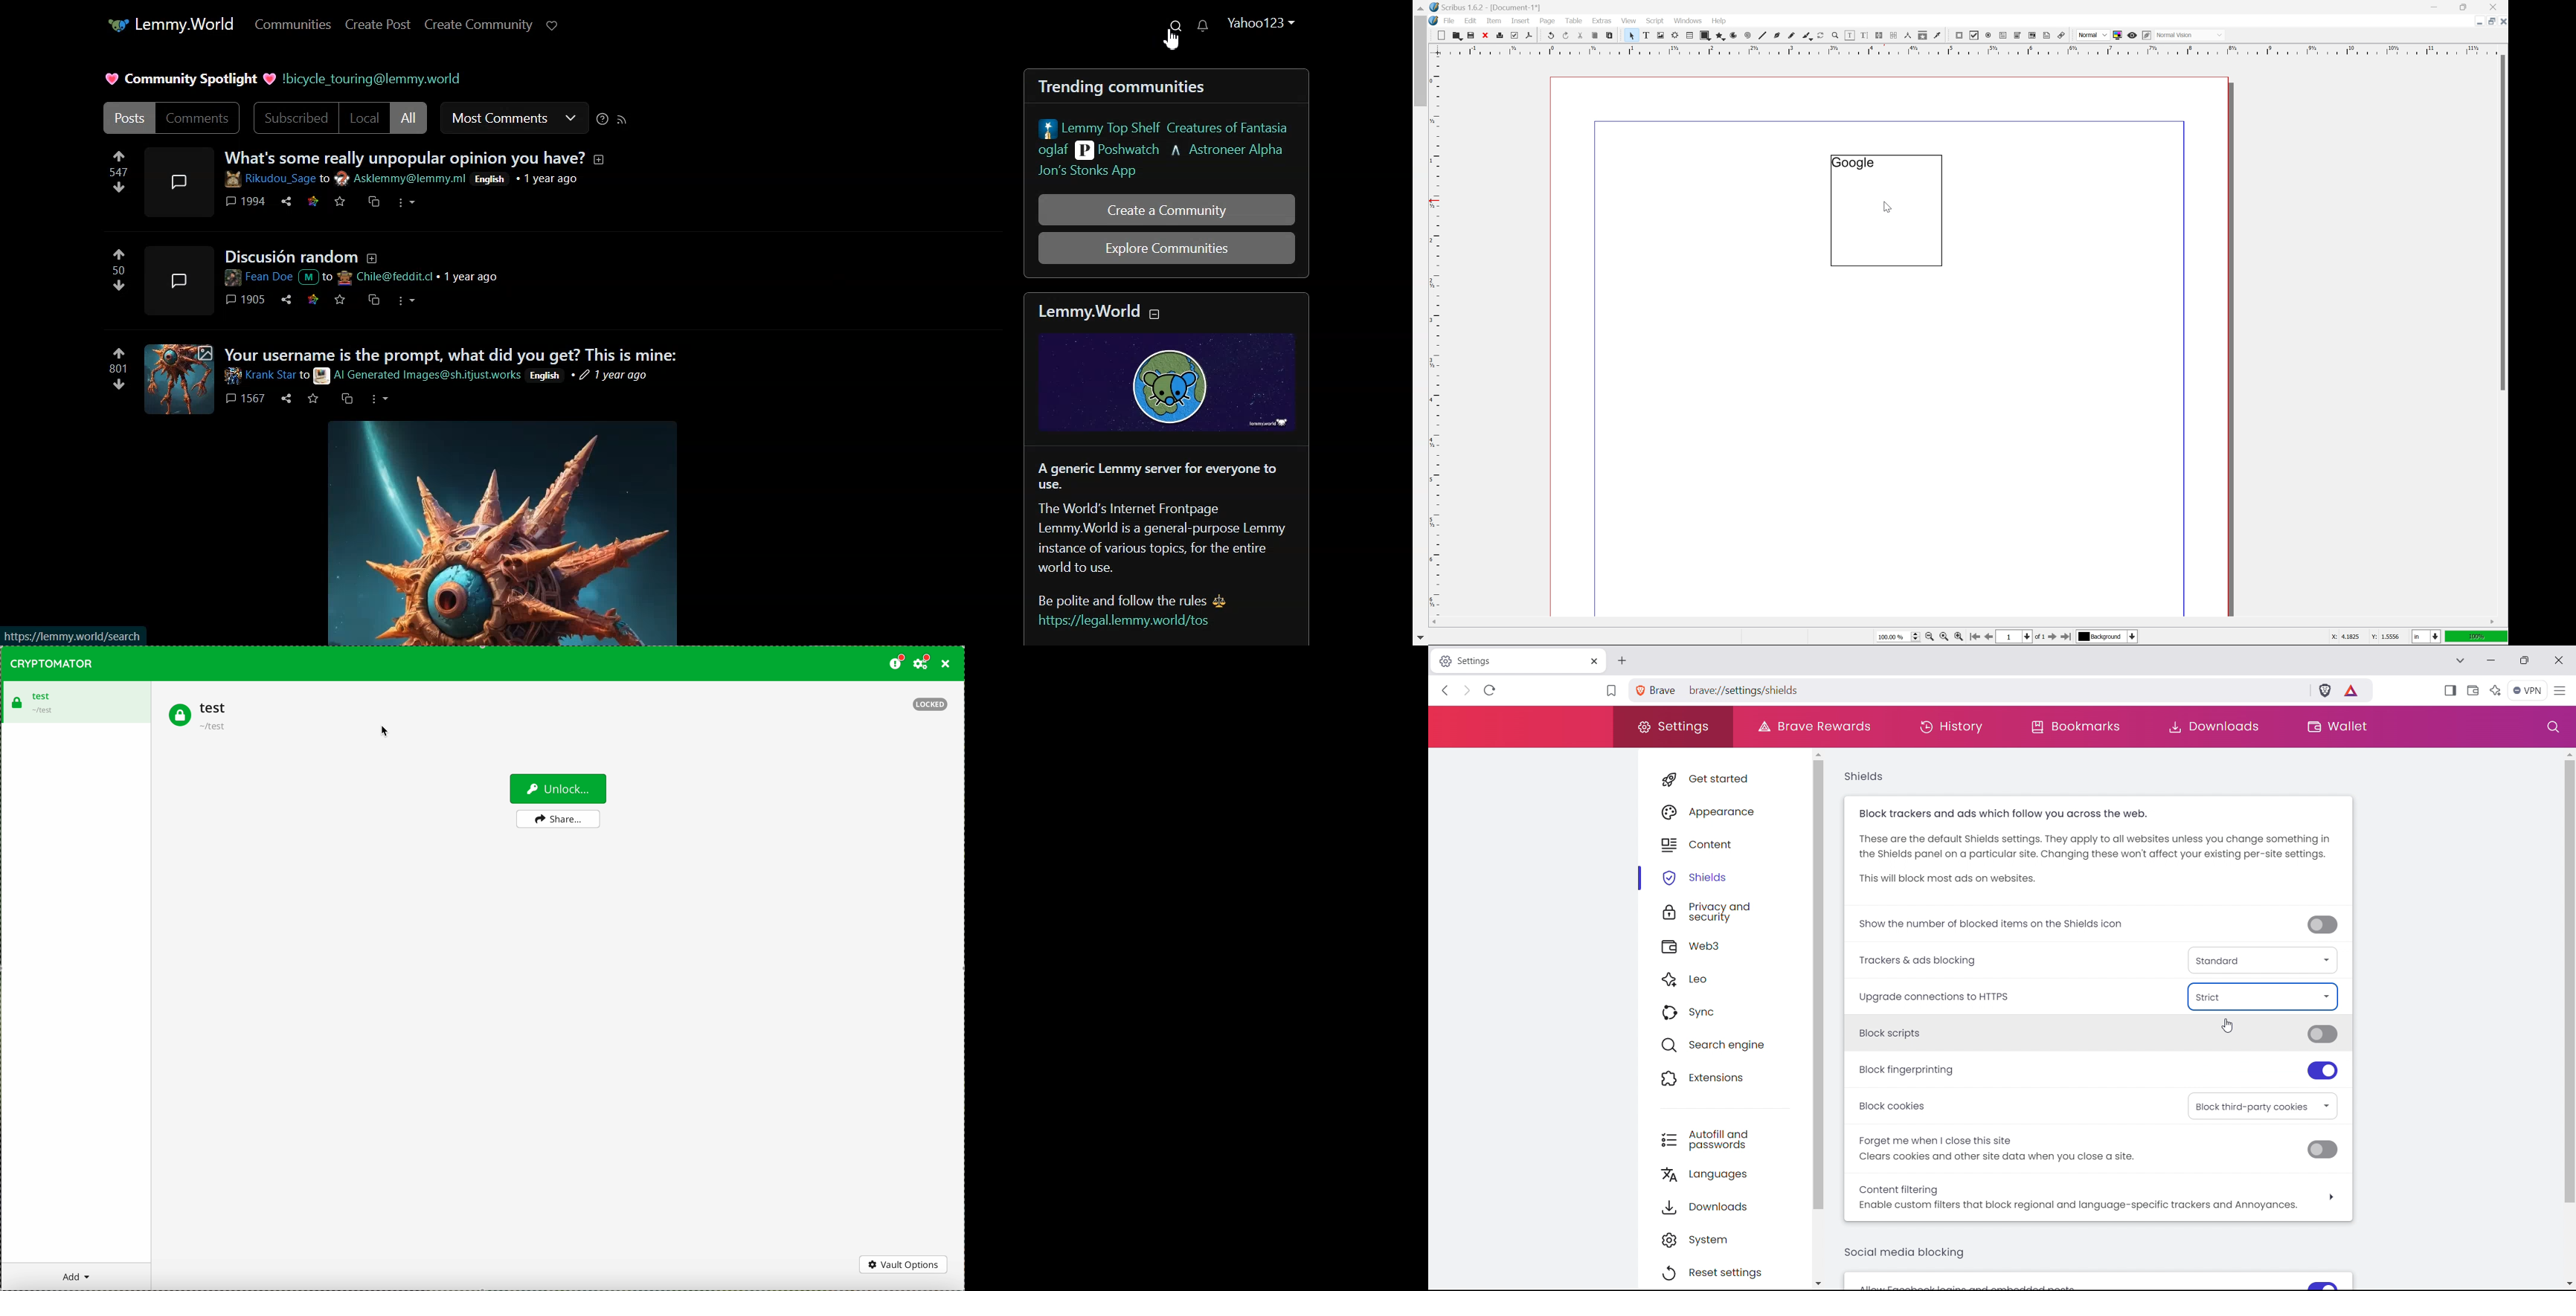 The image size is (2576, 1316). Describe the element at coordinates (1721, 37) in the screenshot. I see `polygon` at that location.